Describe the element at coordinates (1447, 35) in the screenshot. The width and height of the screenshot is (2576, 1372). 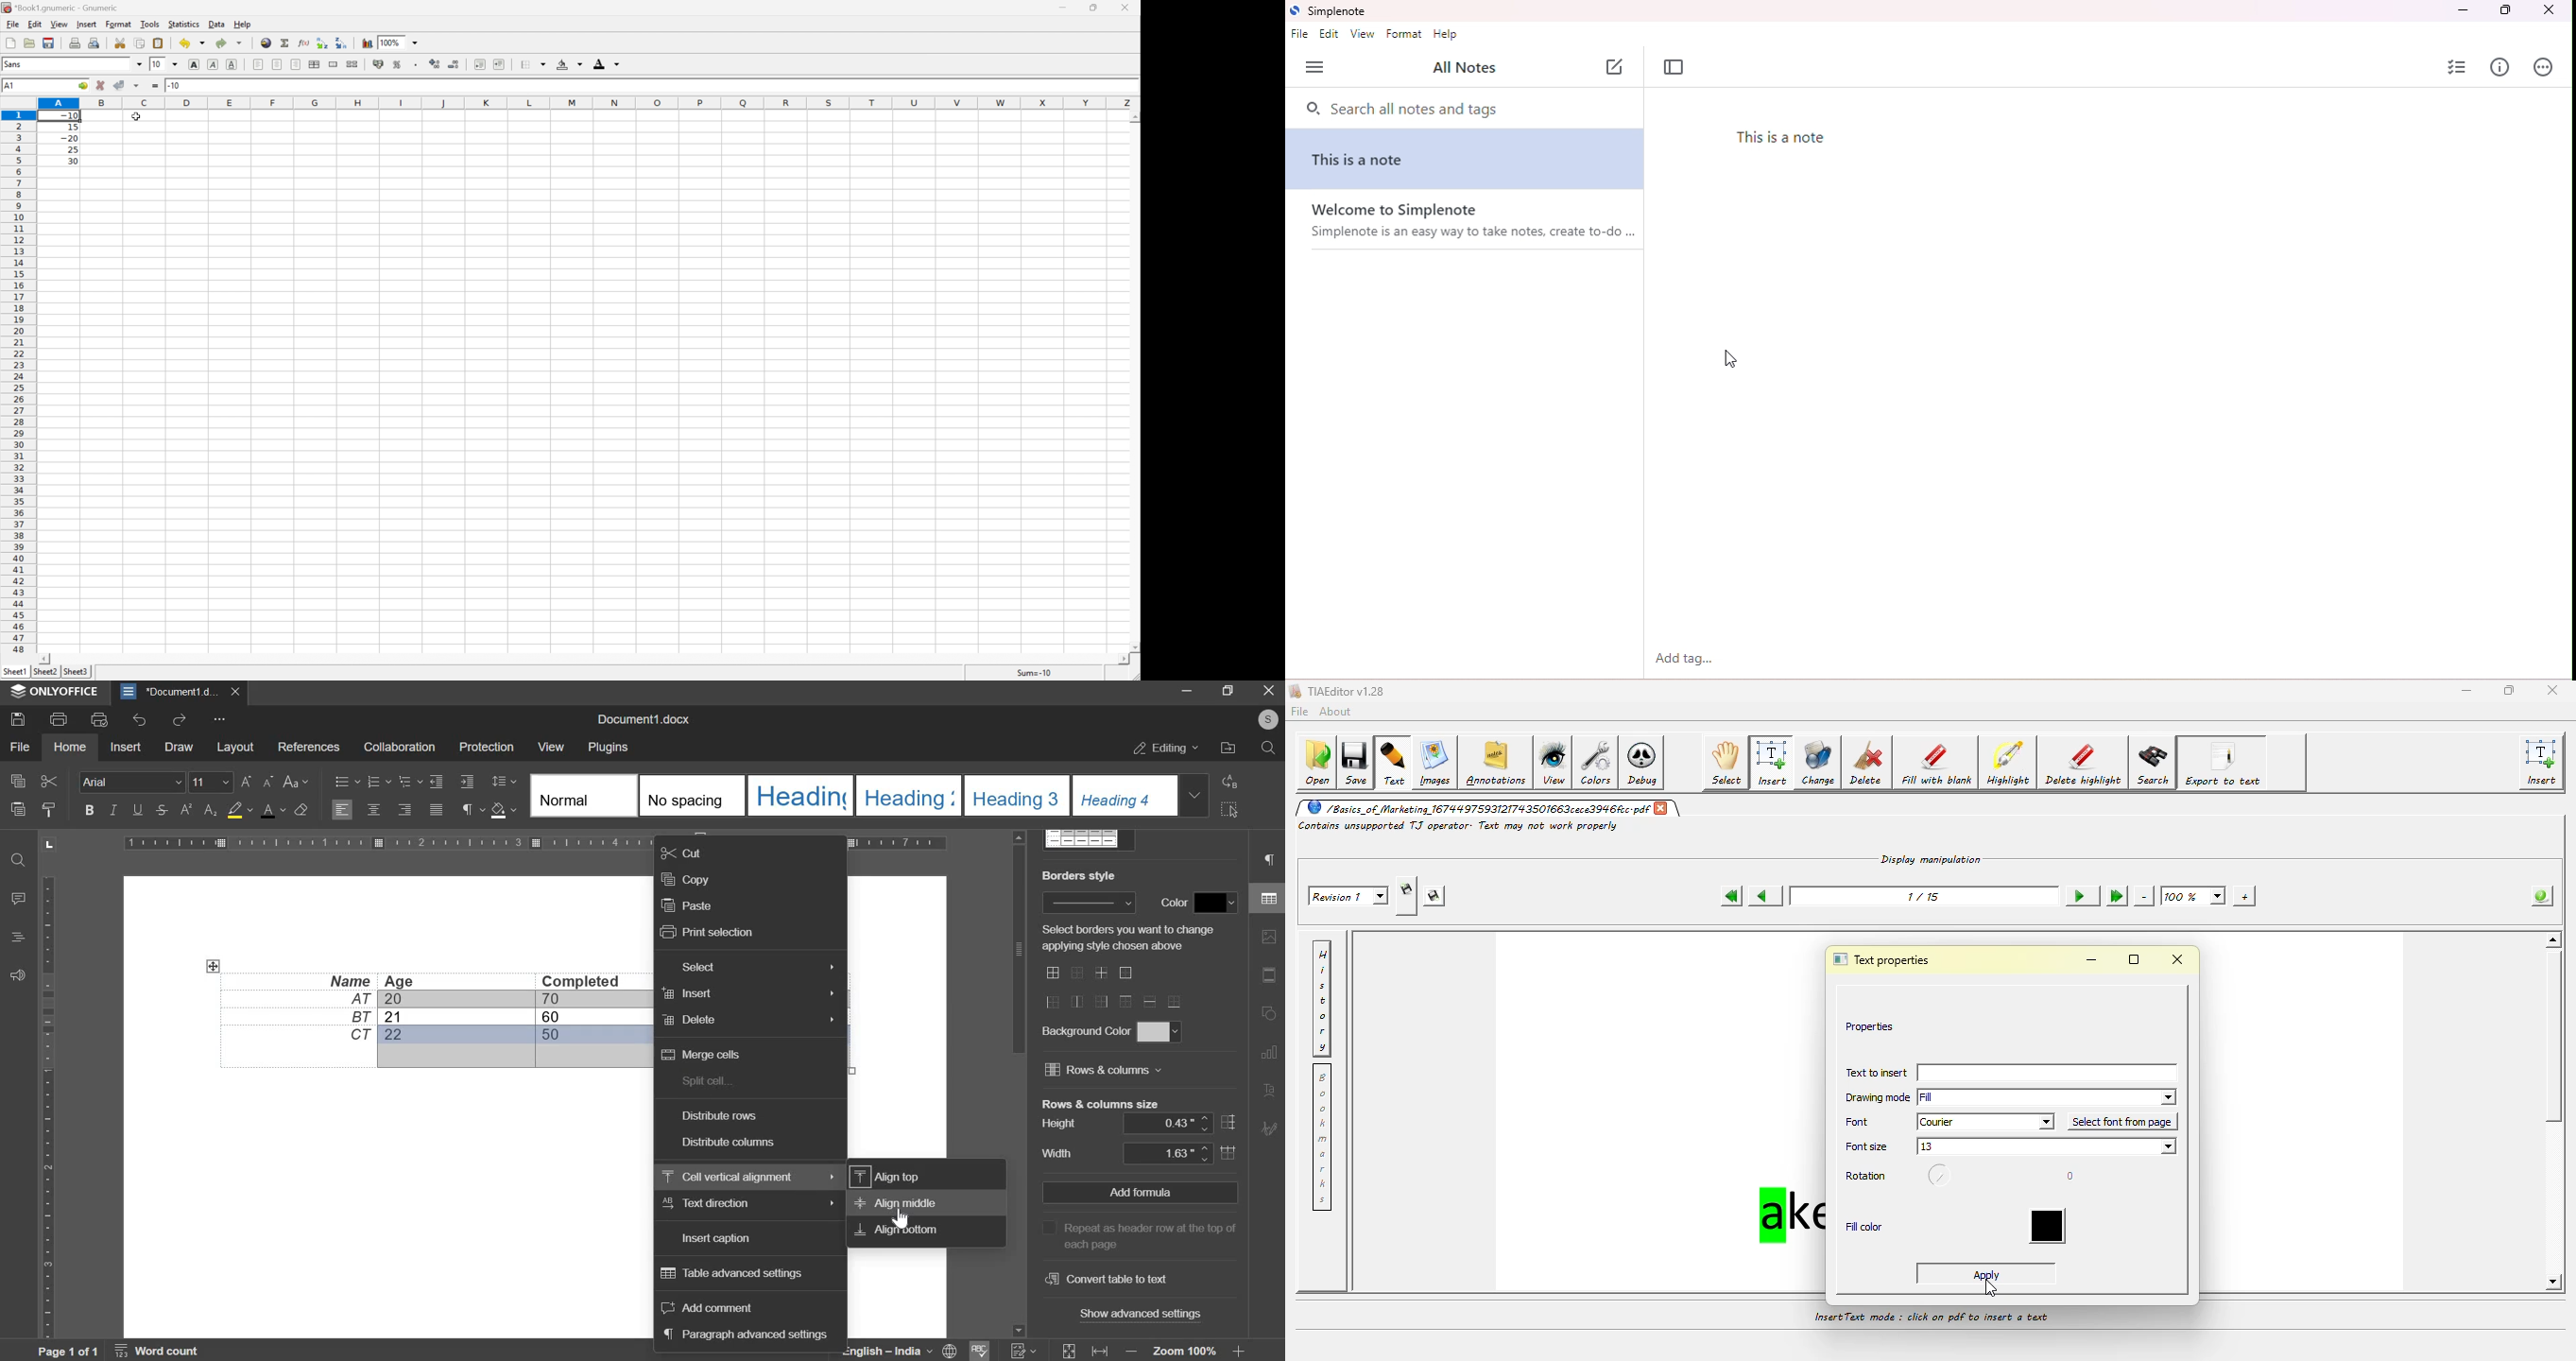
I see `help` at that location.